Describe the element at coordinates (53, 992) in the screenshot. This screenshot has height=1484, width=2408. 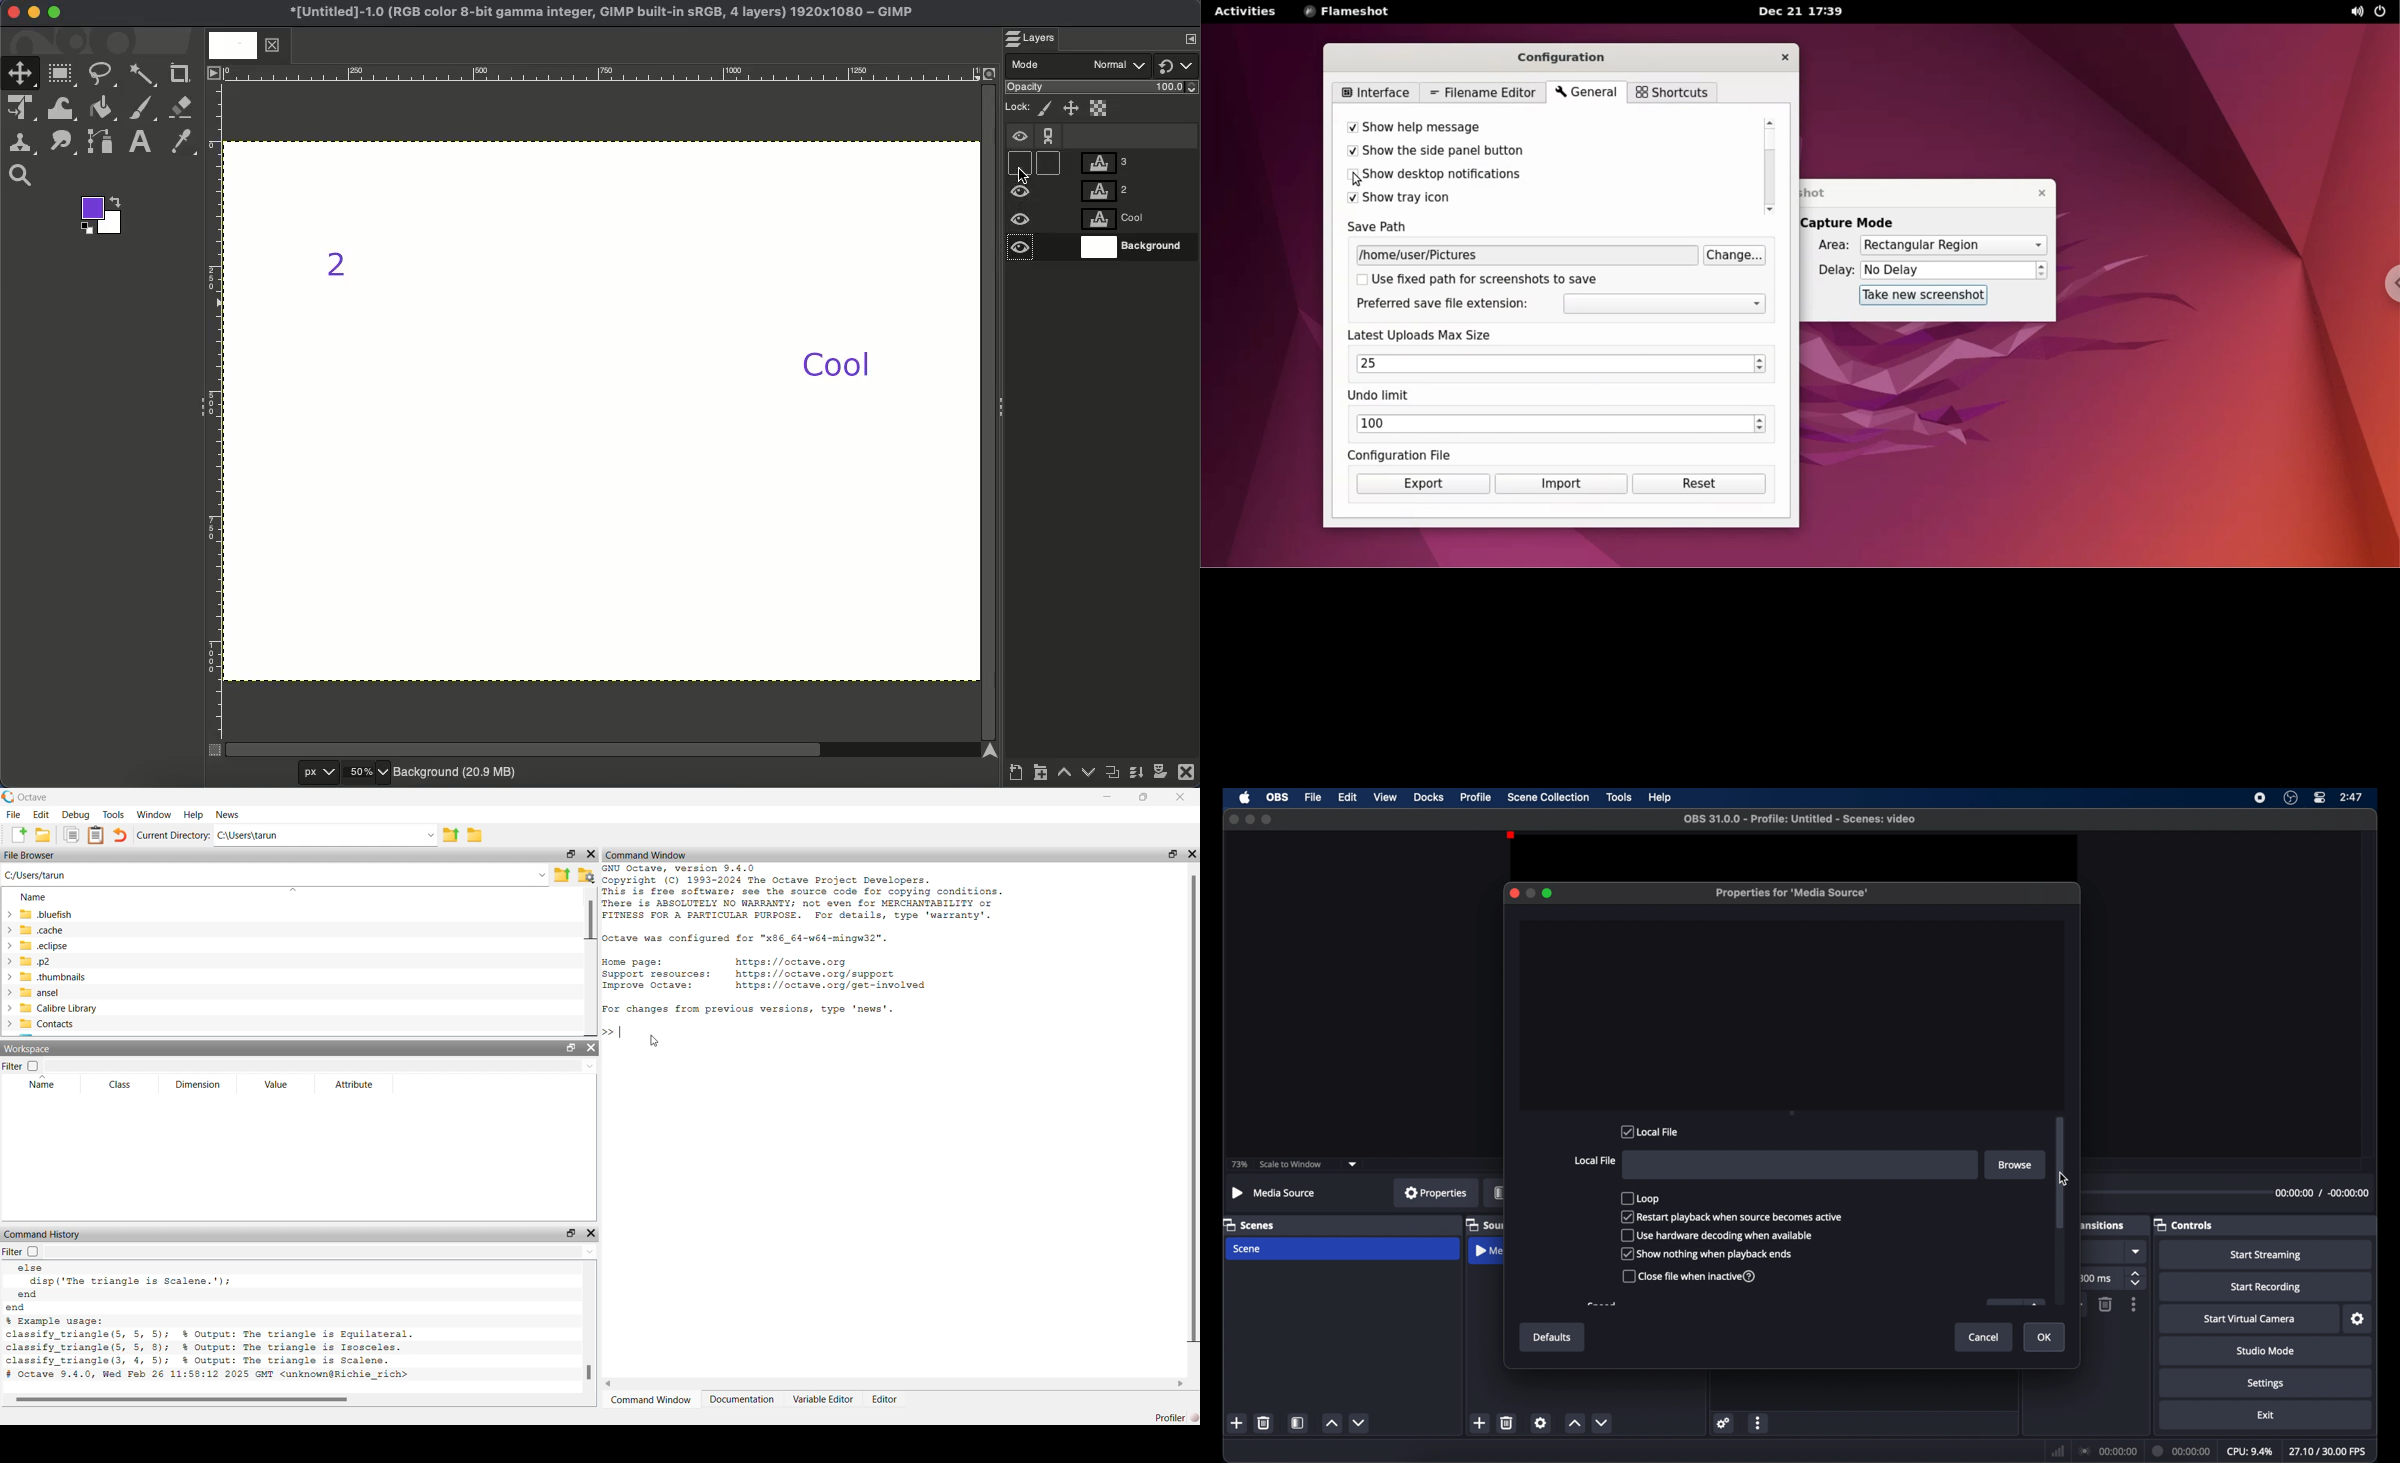
I see `ansel` at that location.